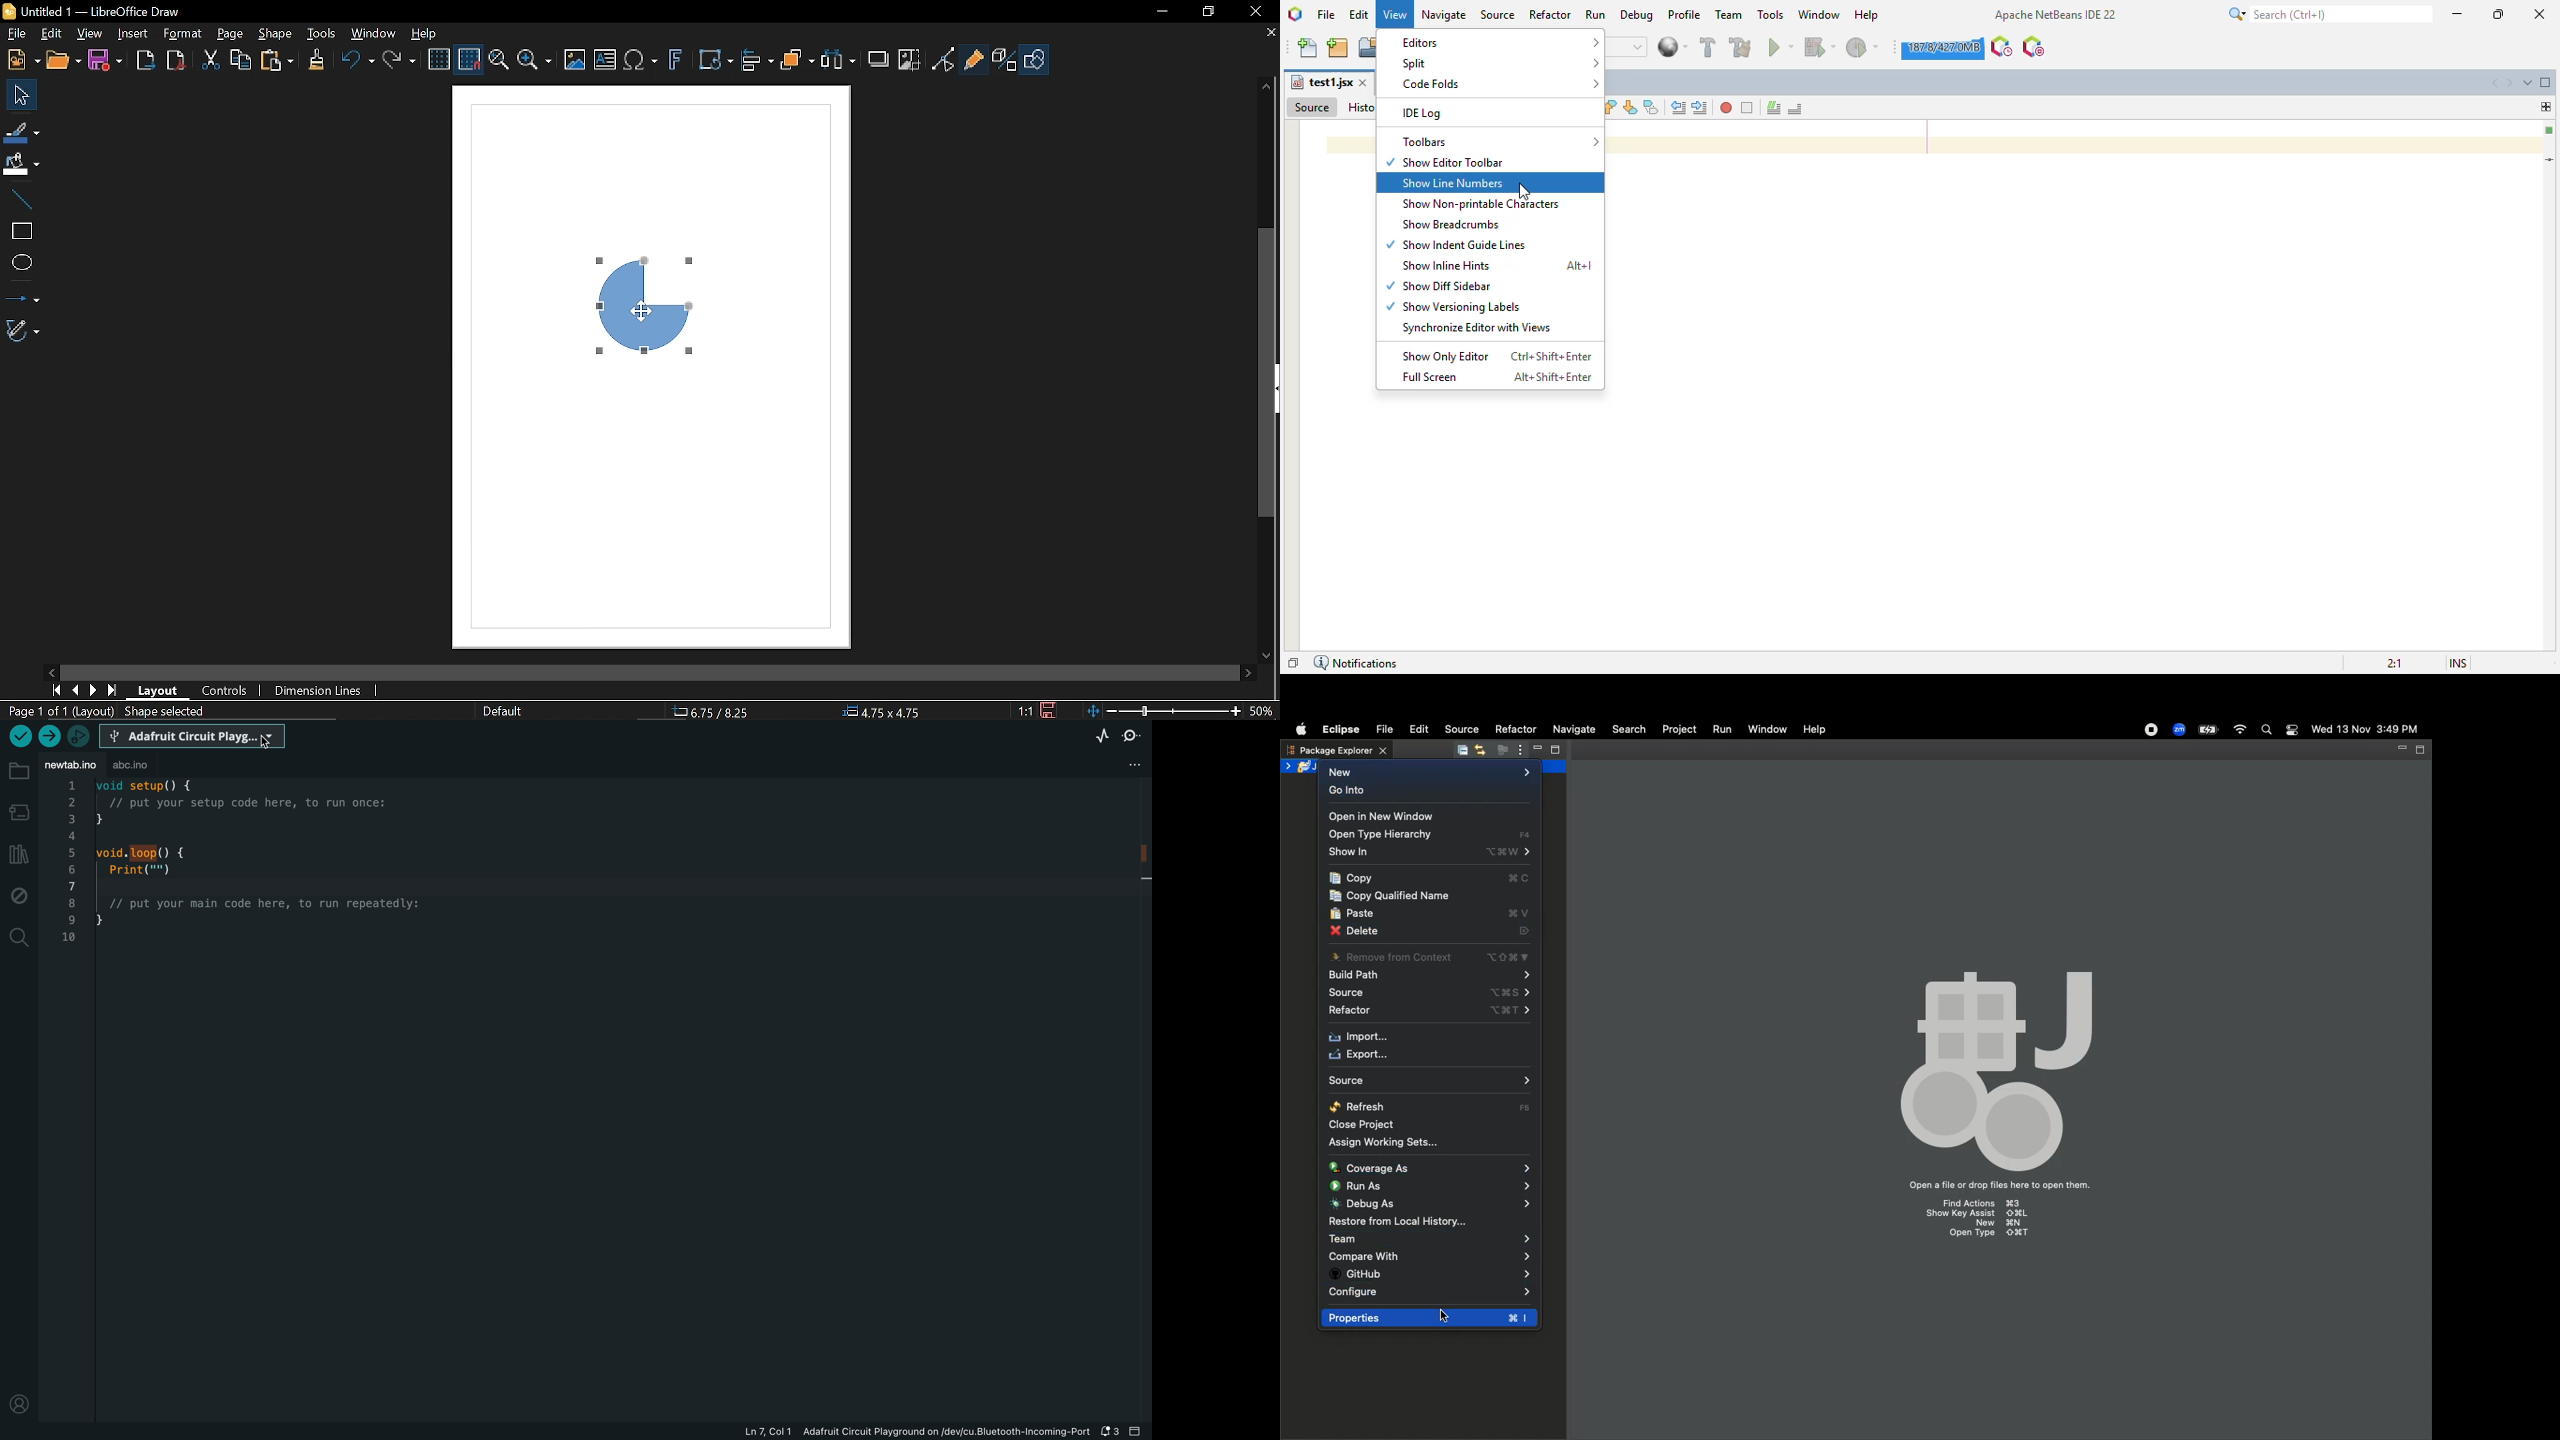  Describe the element at coordinates (51, 670) in the screenshot. I see `Move left` at that location.